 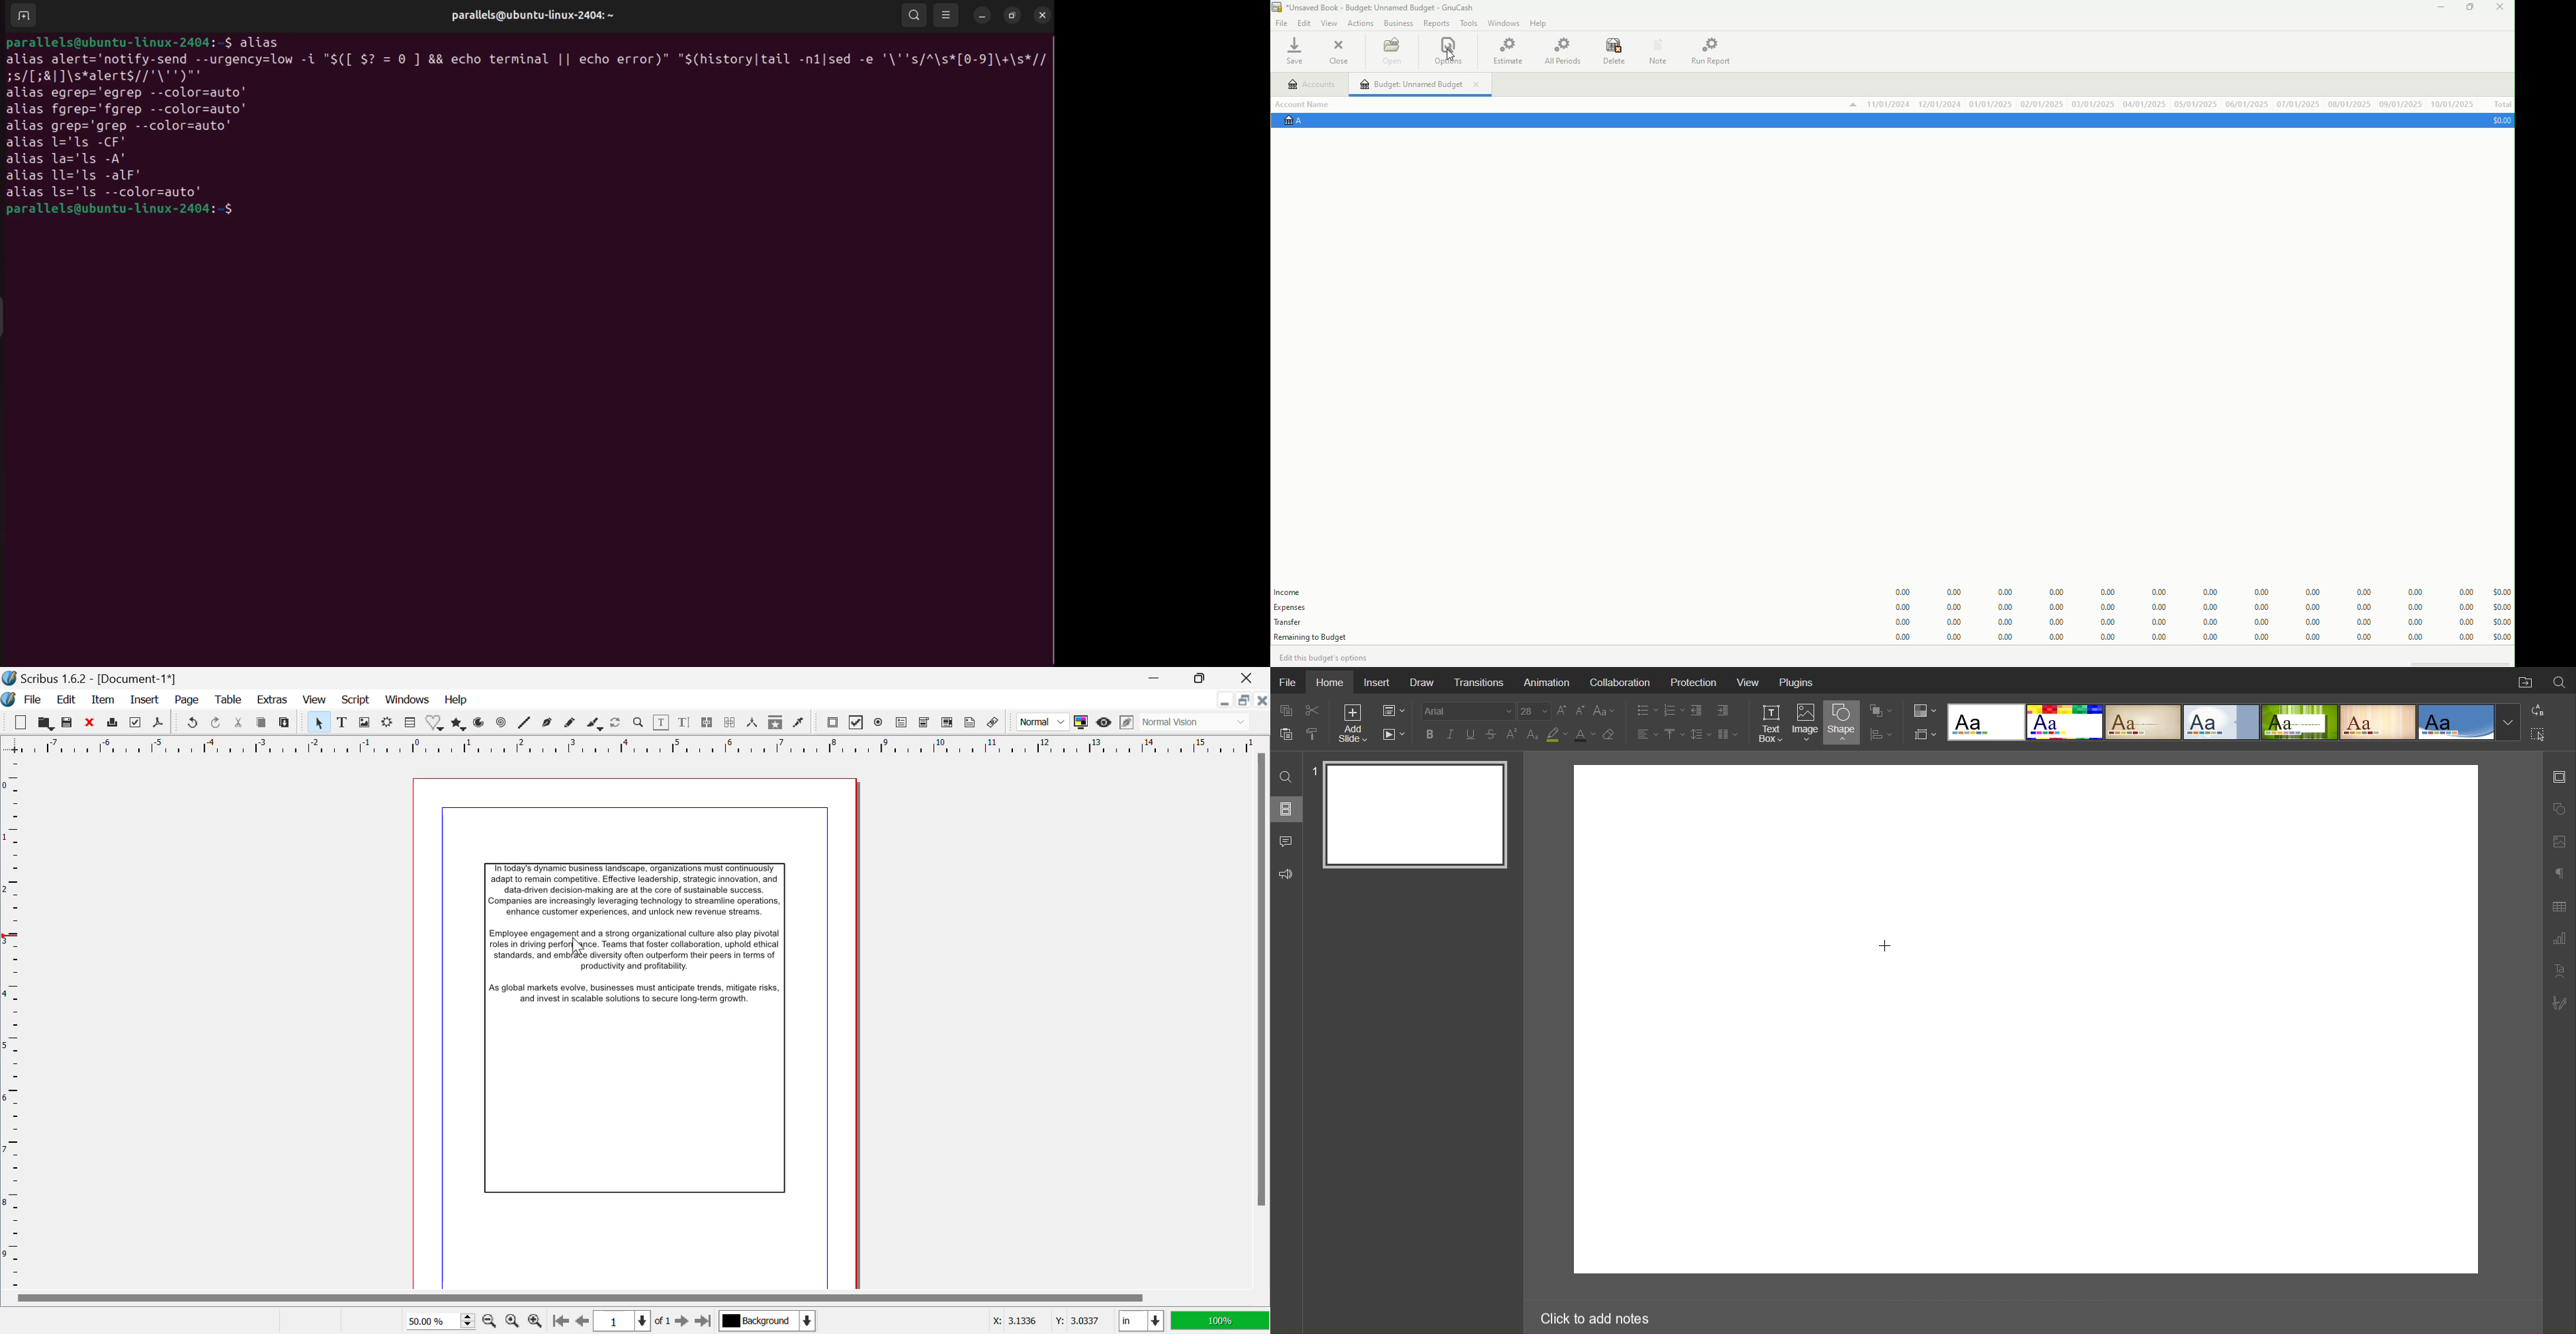 I want to click on Next Page, so click(x=684, y=1321).